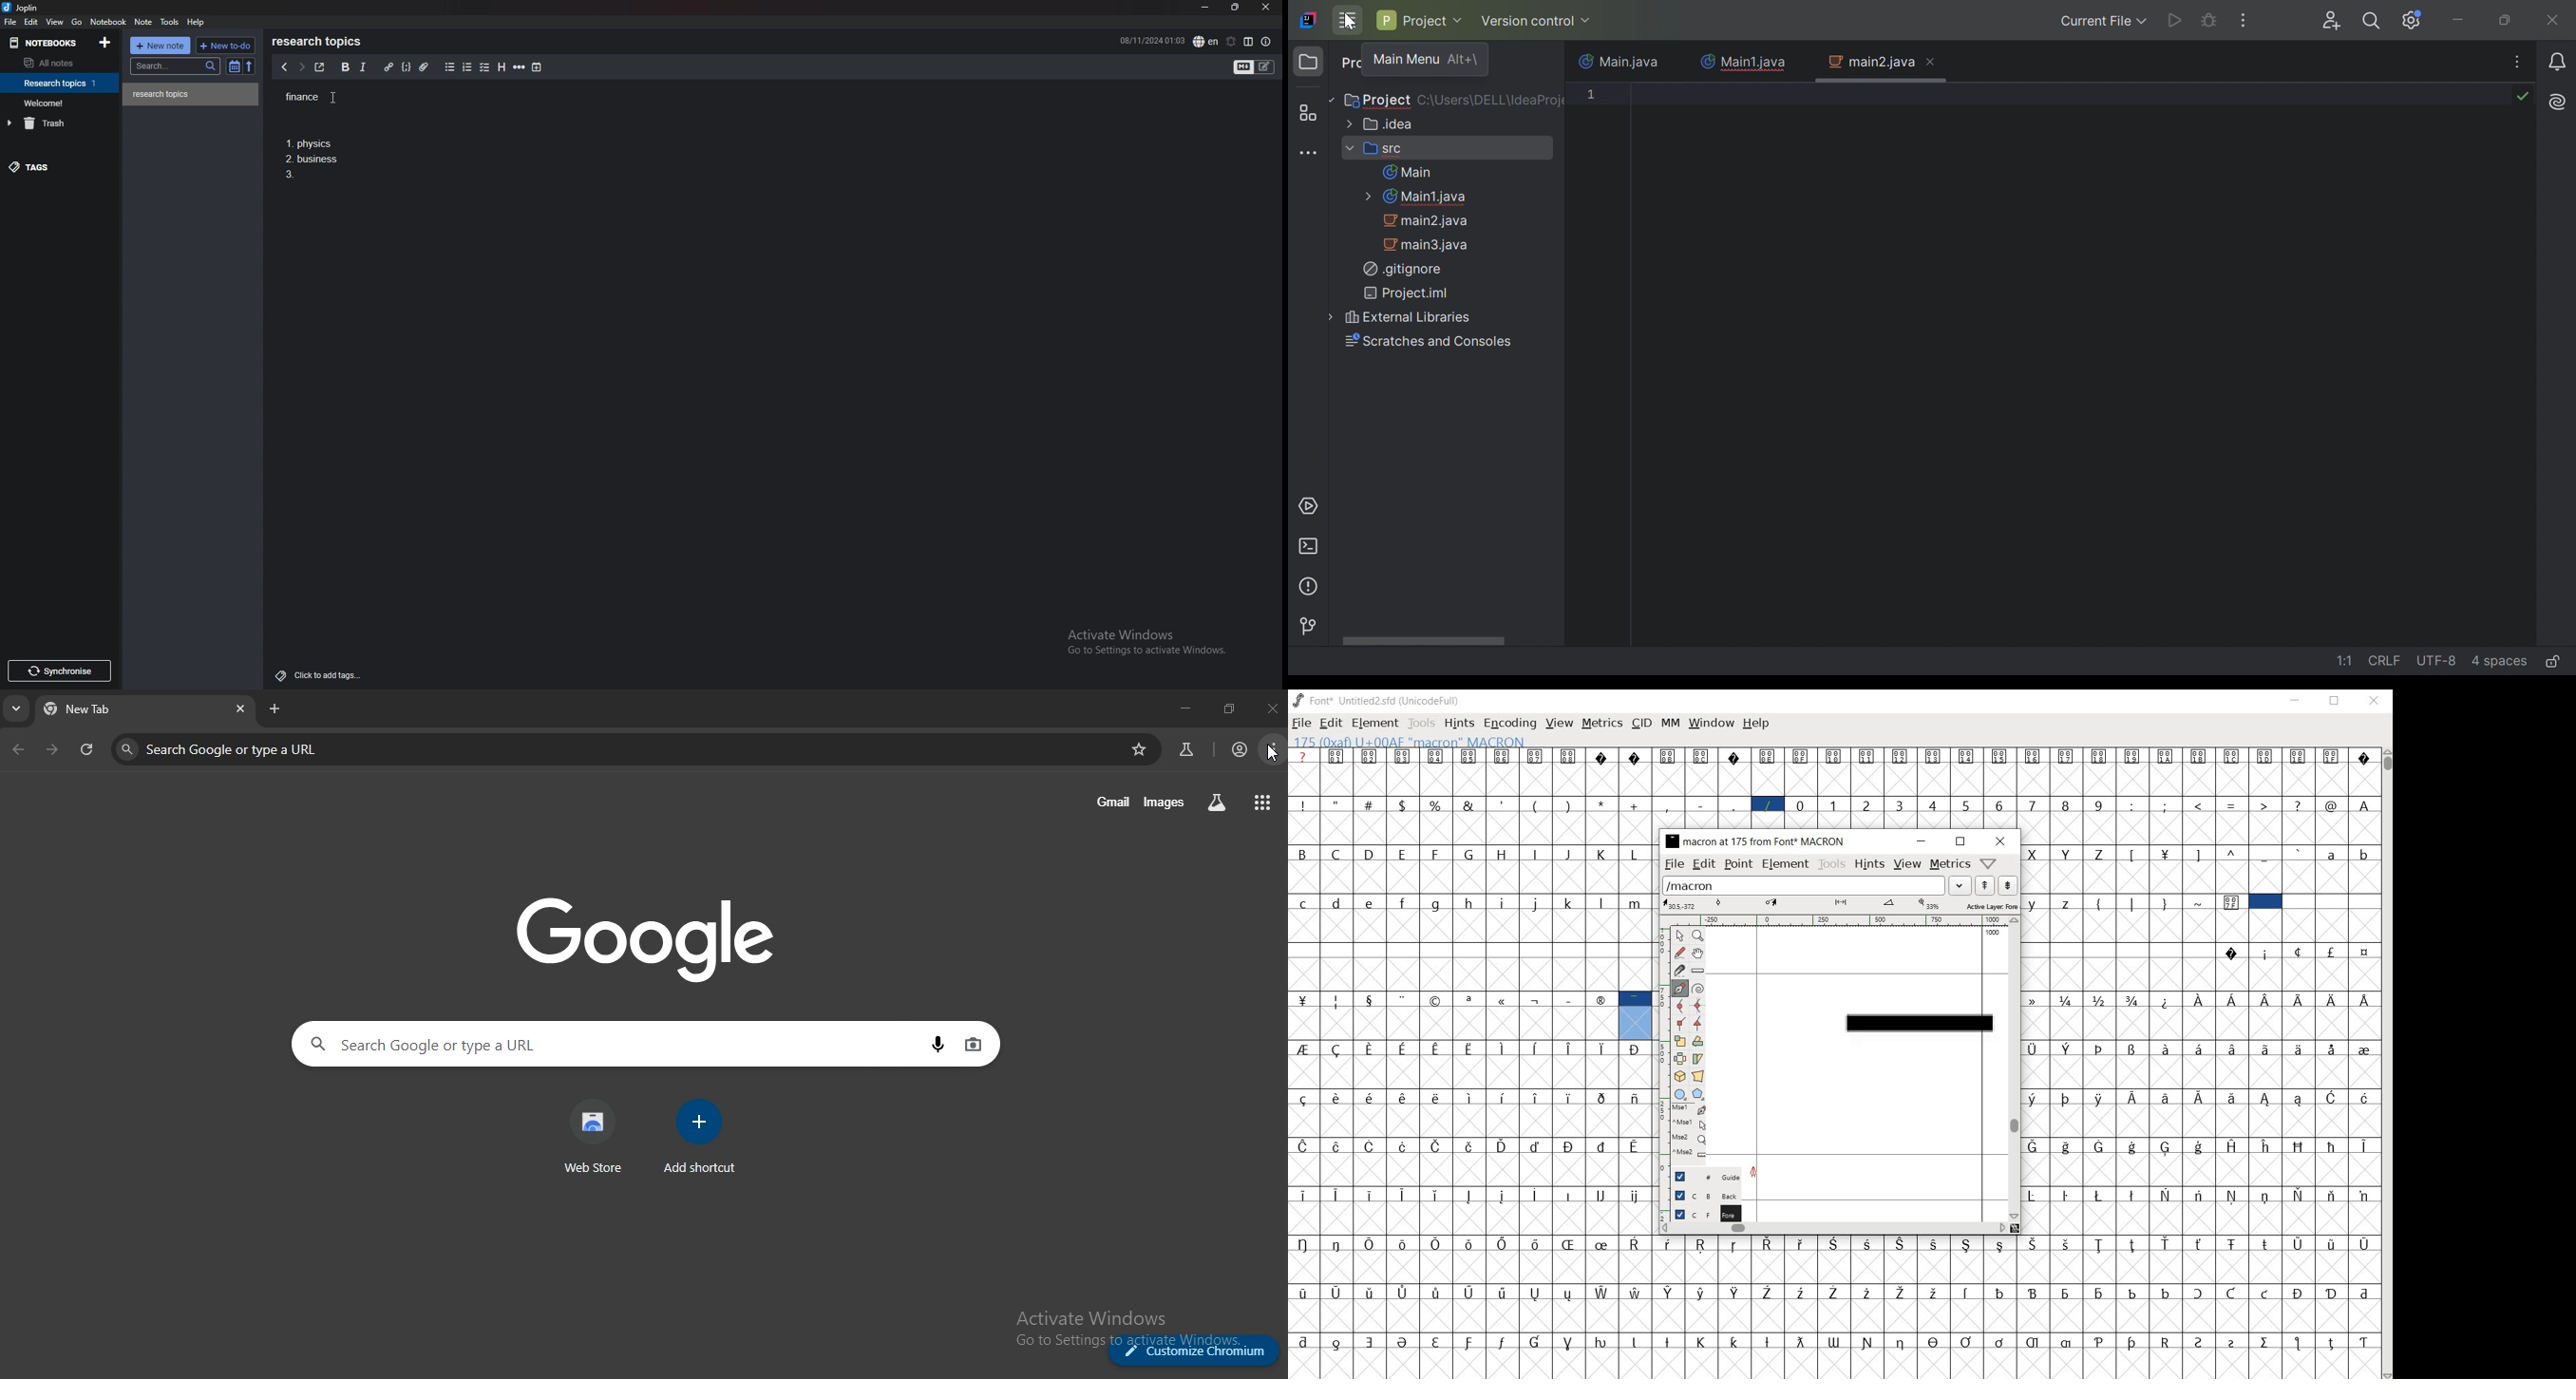  Describe the element at coordinates (1206, 41) in the screenshot. I see `spell check` at that location.